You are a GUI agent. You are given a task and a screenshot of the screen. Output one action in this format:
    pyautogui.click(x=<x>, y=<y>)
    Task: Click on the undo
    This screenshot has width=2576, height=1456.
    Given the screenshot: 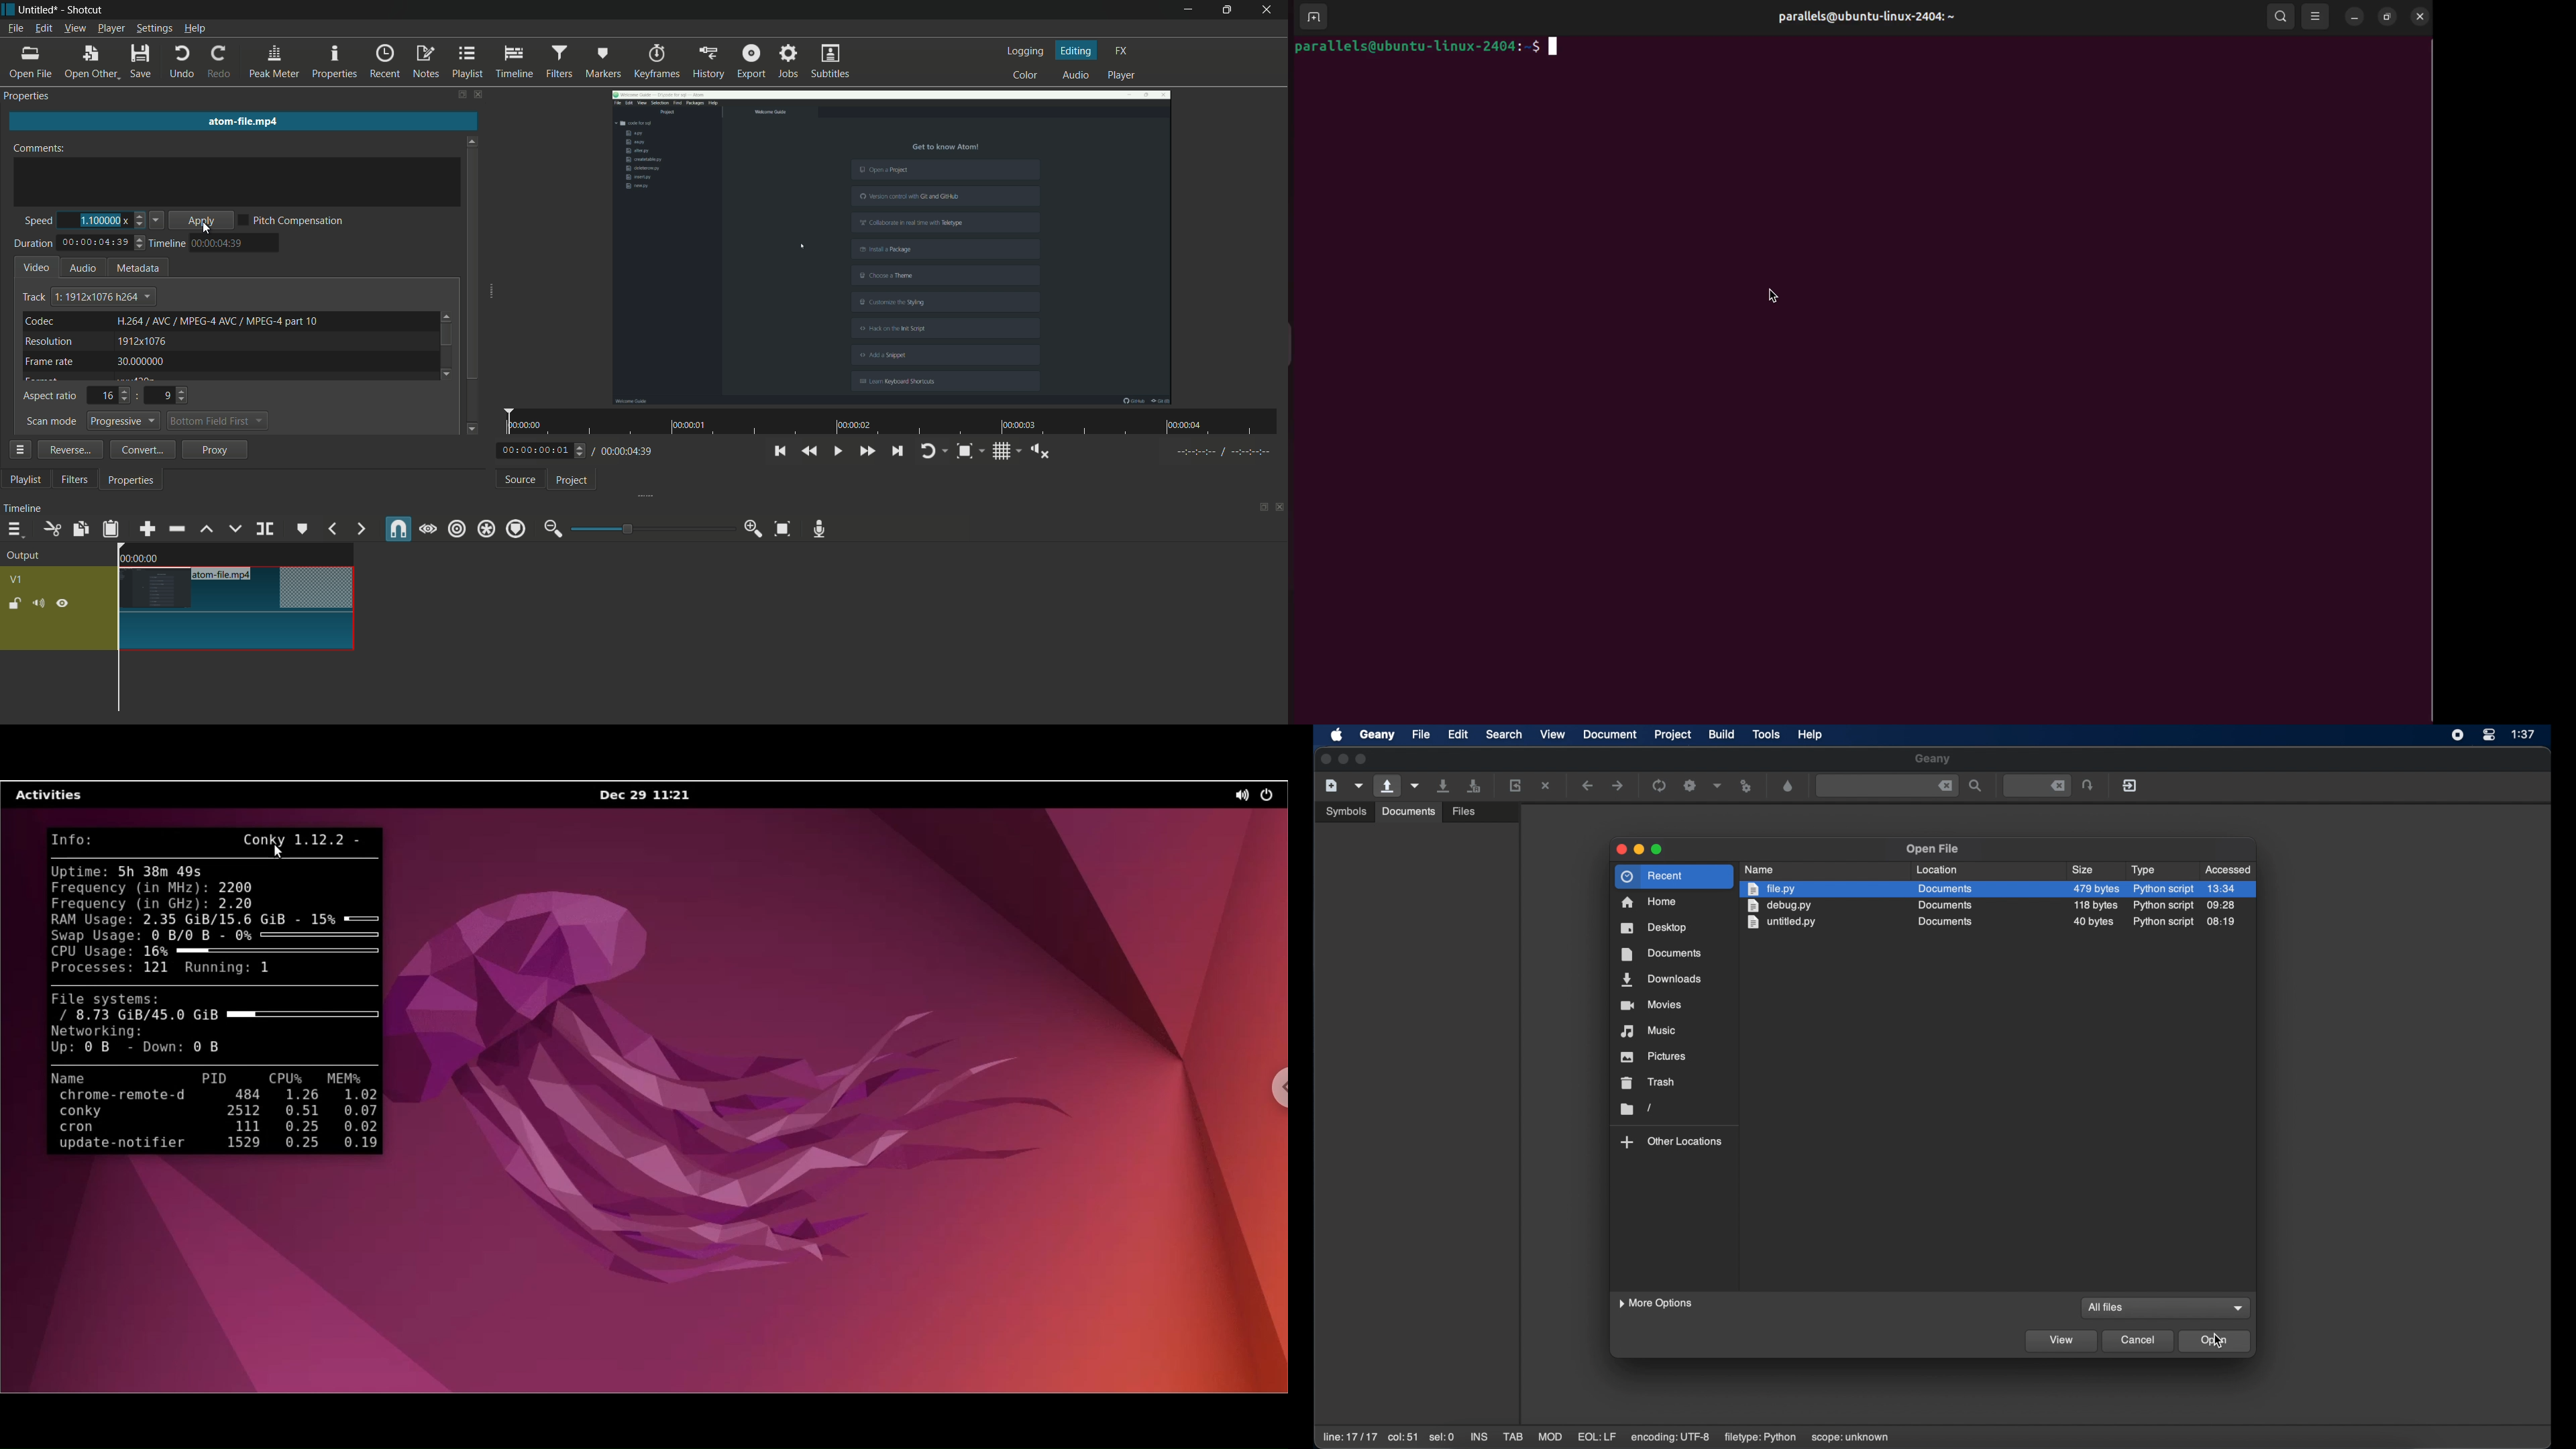 What is the action you would take?
    pyautogui.click(x=180, y=62)
    